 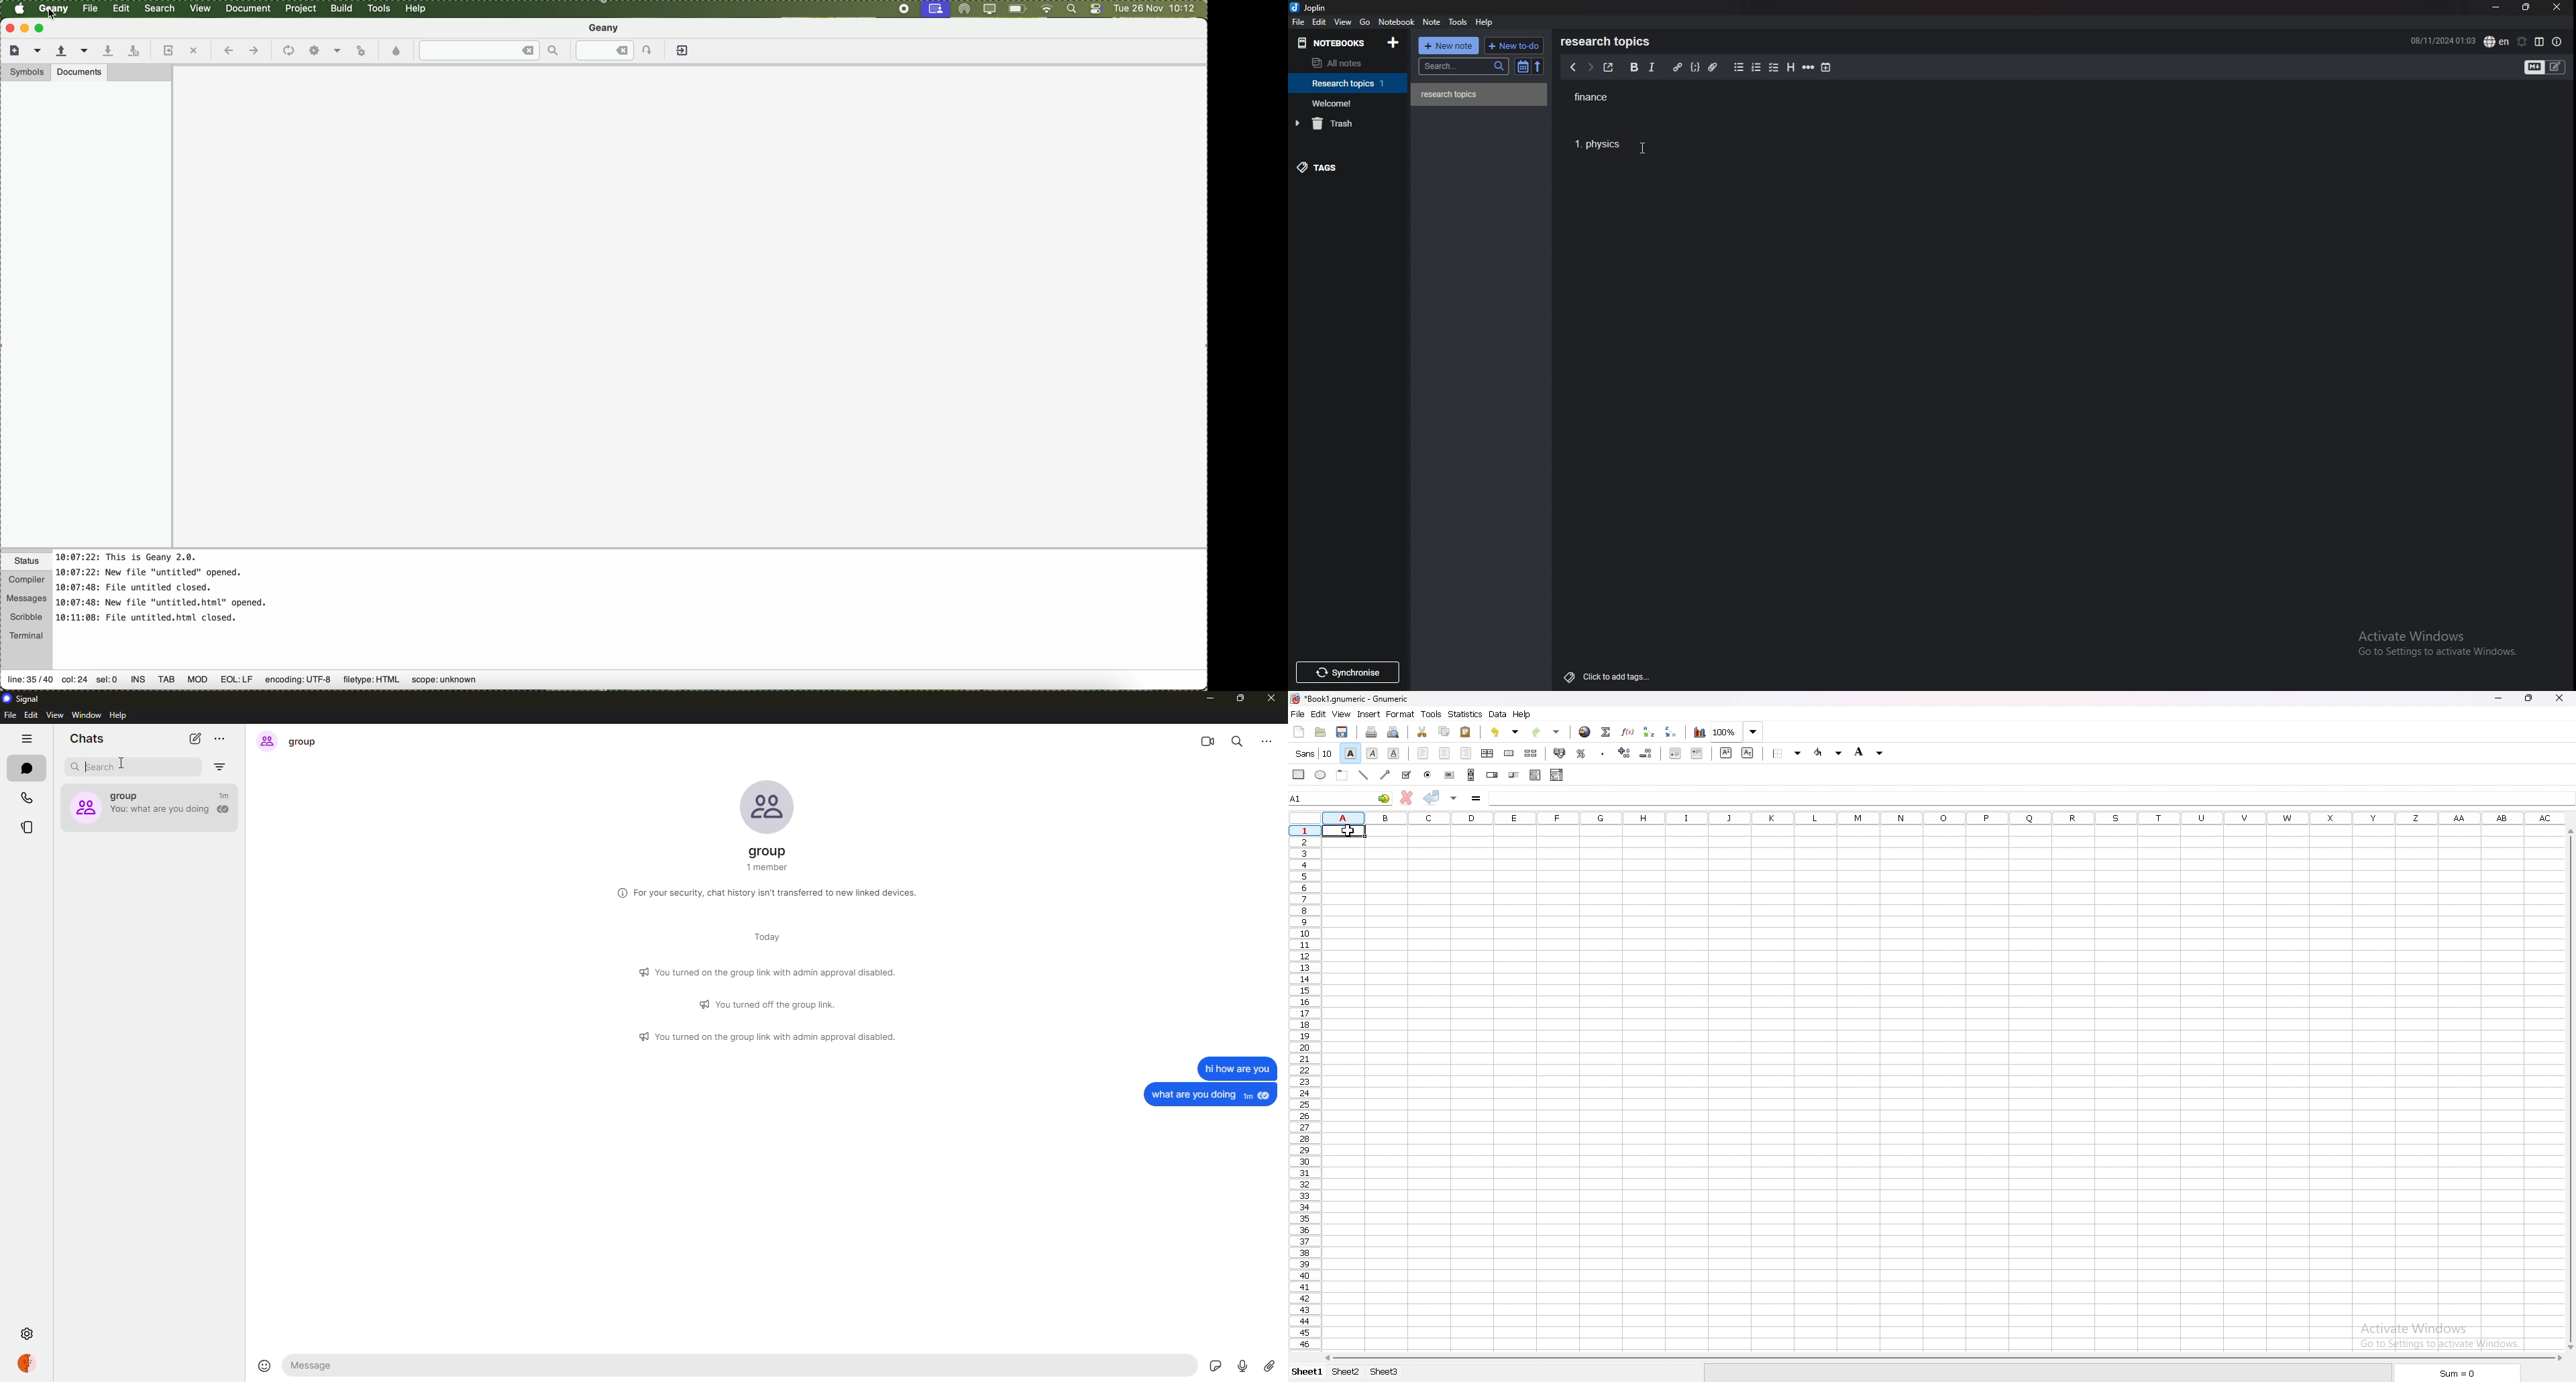 What do you see at coordinates (1497, 714) in the screenshot?
I see `data` at bounding box center [1497, 714].